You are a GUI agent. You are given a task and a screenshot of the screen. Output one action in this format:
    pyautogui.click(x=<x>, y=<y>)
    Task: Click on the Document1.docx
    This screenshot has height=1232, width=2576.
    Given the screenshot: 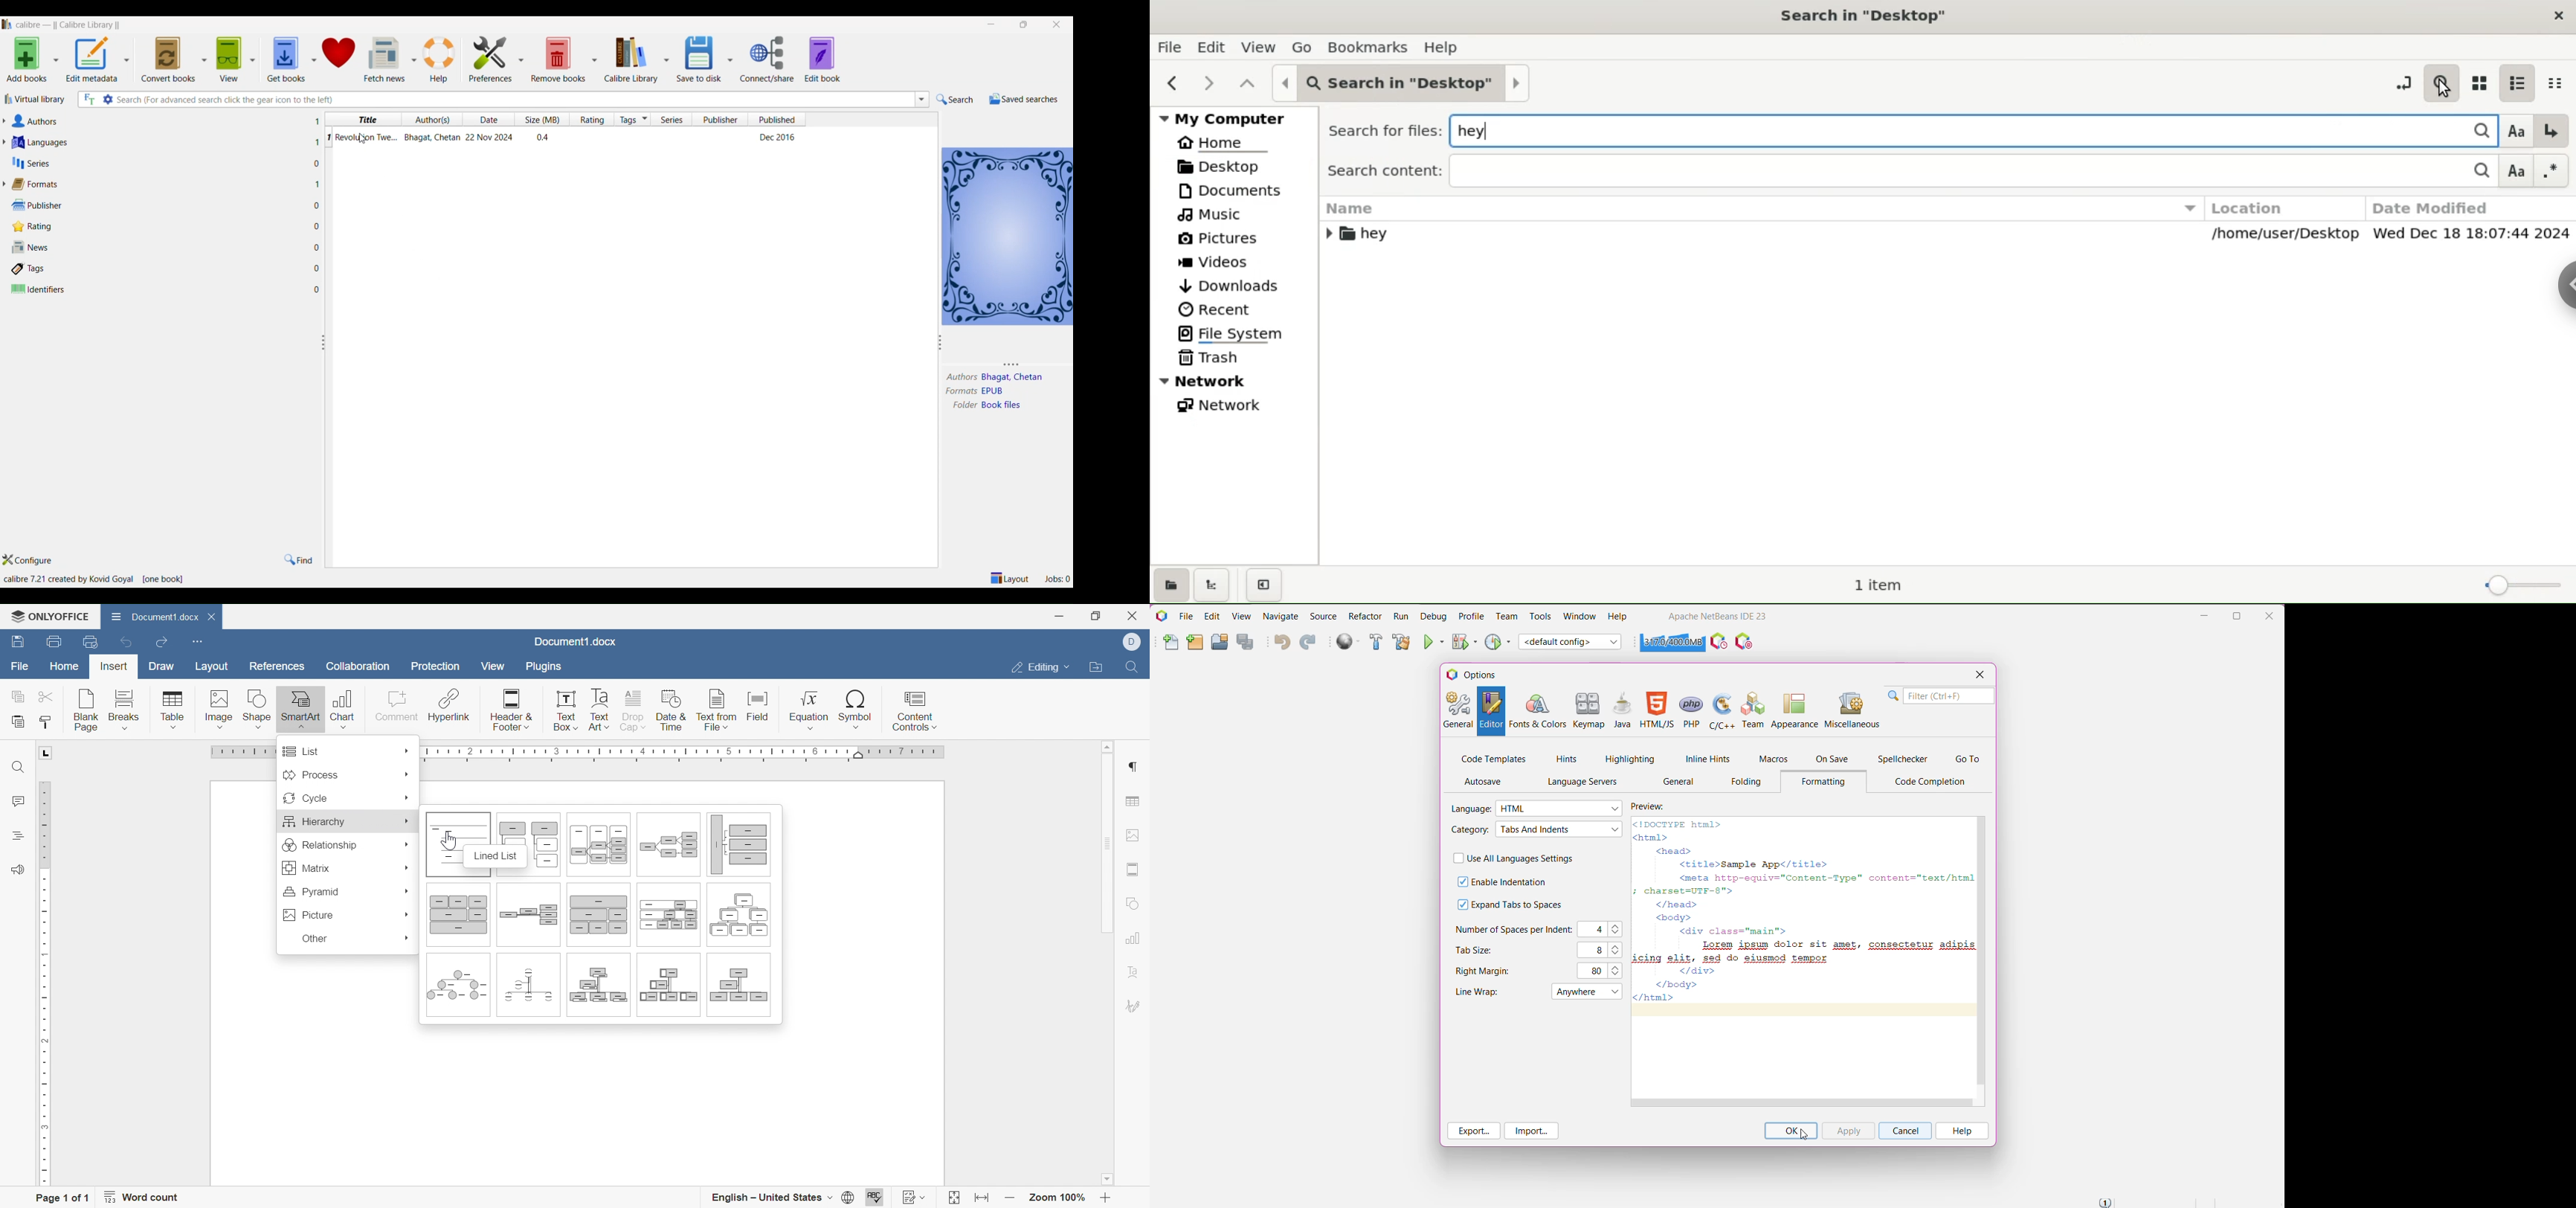 What is the action you would take?
    pyautogui.click(x=157, y=619)
    